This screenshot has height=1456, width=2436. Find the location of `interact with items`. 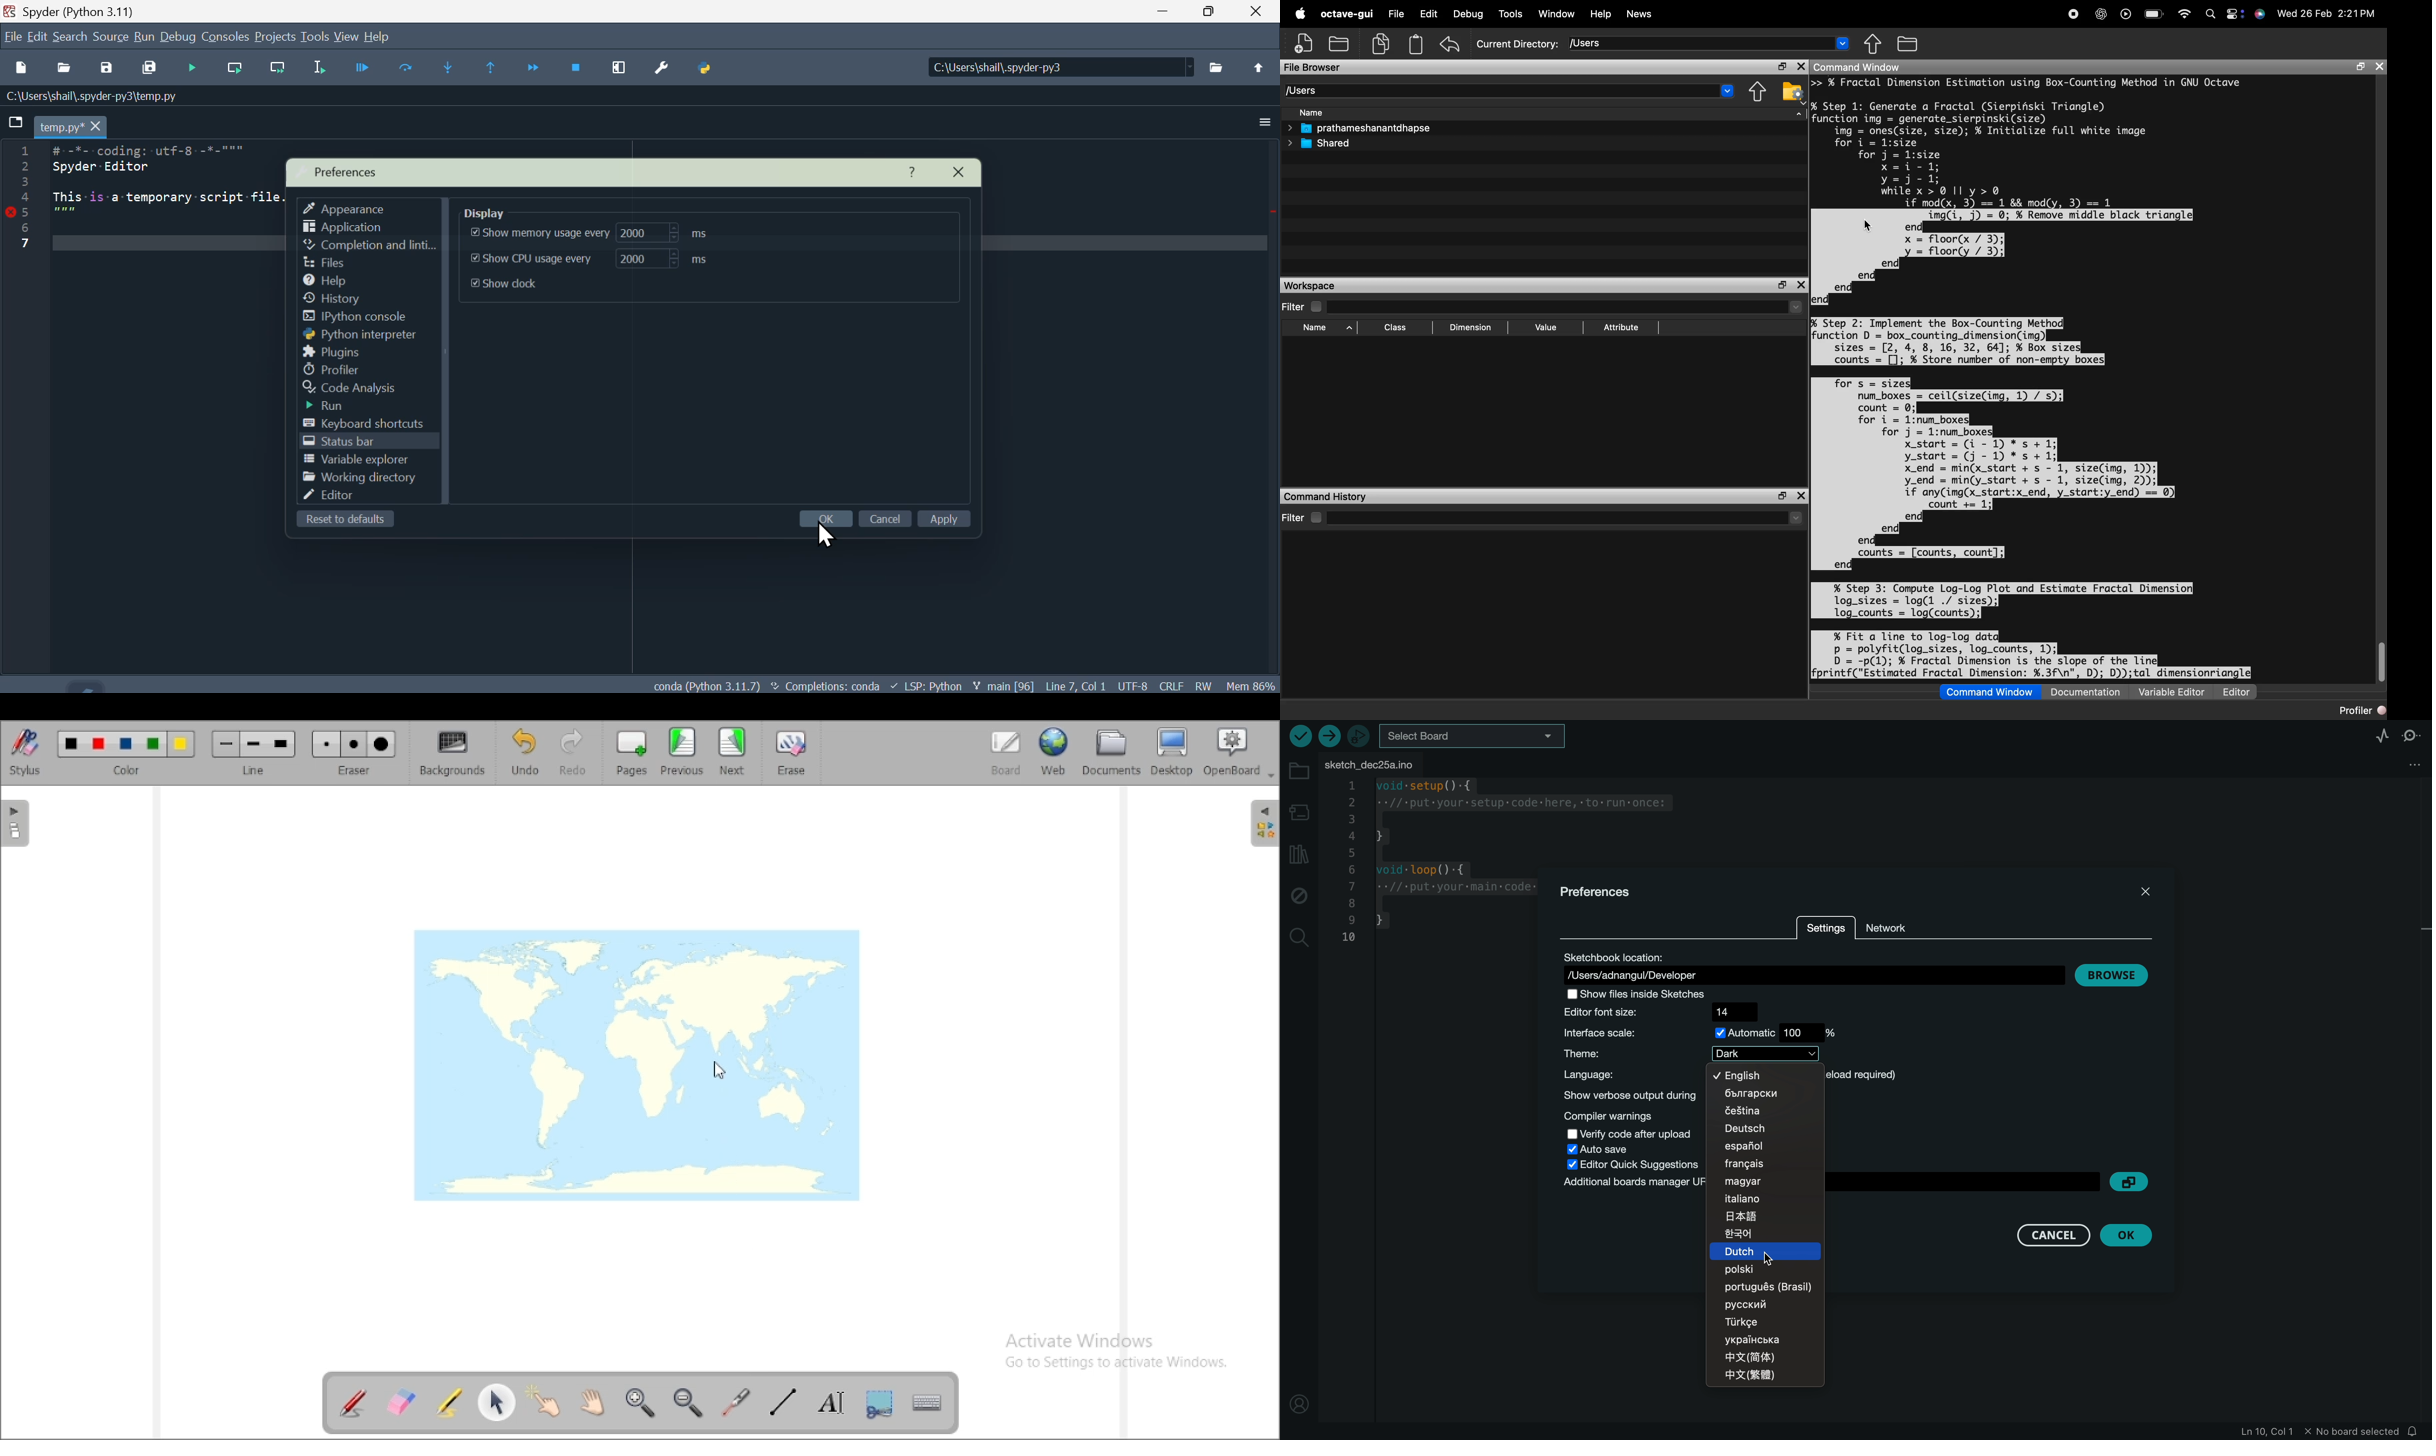

interact with items is located at coordinates (543, 1400).